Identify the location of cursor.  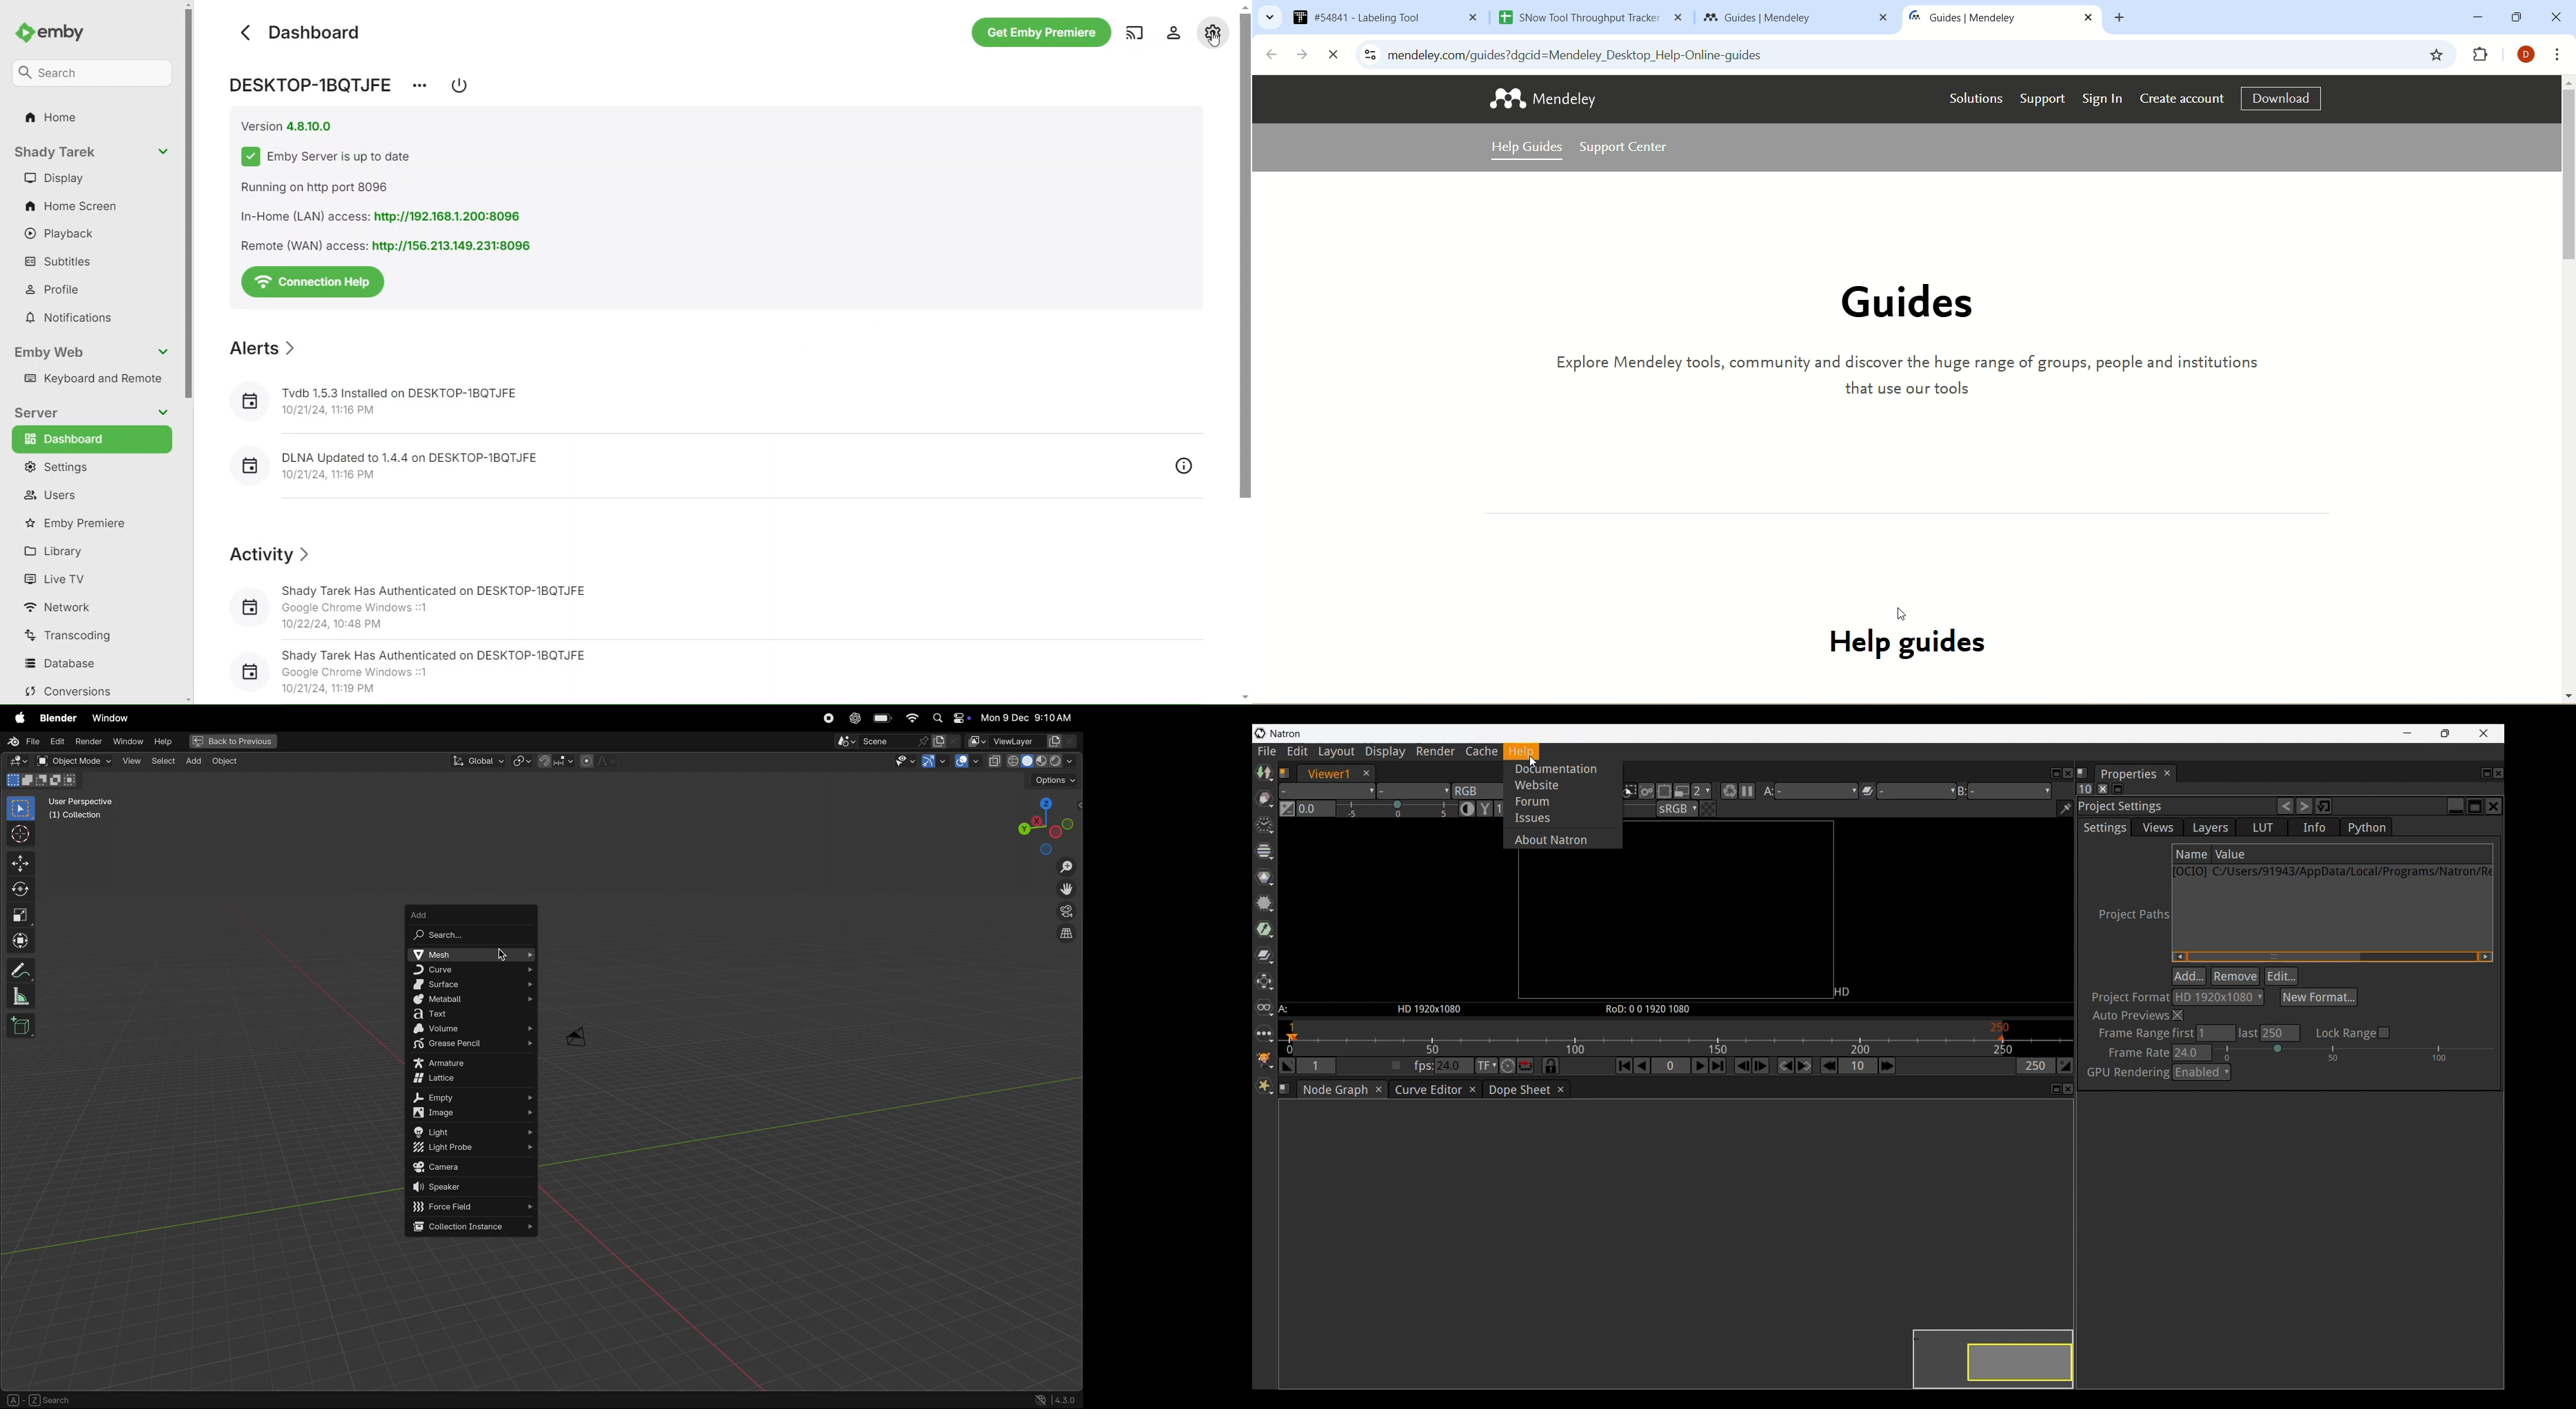
(1908, 614).